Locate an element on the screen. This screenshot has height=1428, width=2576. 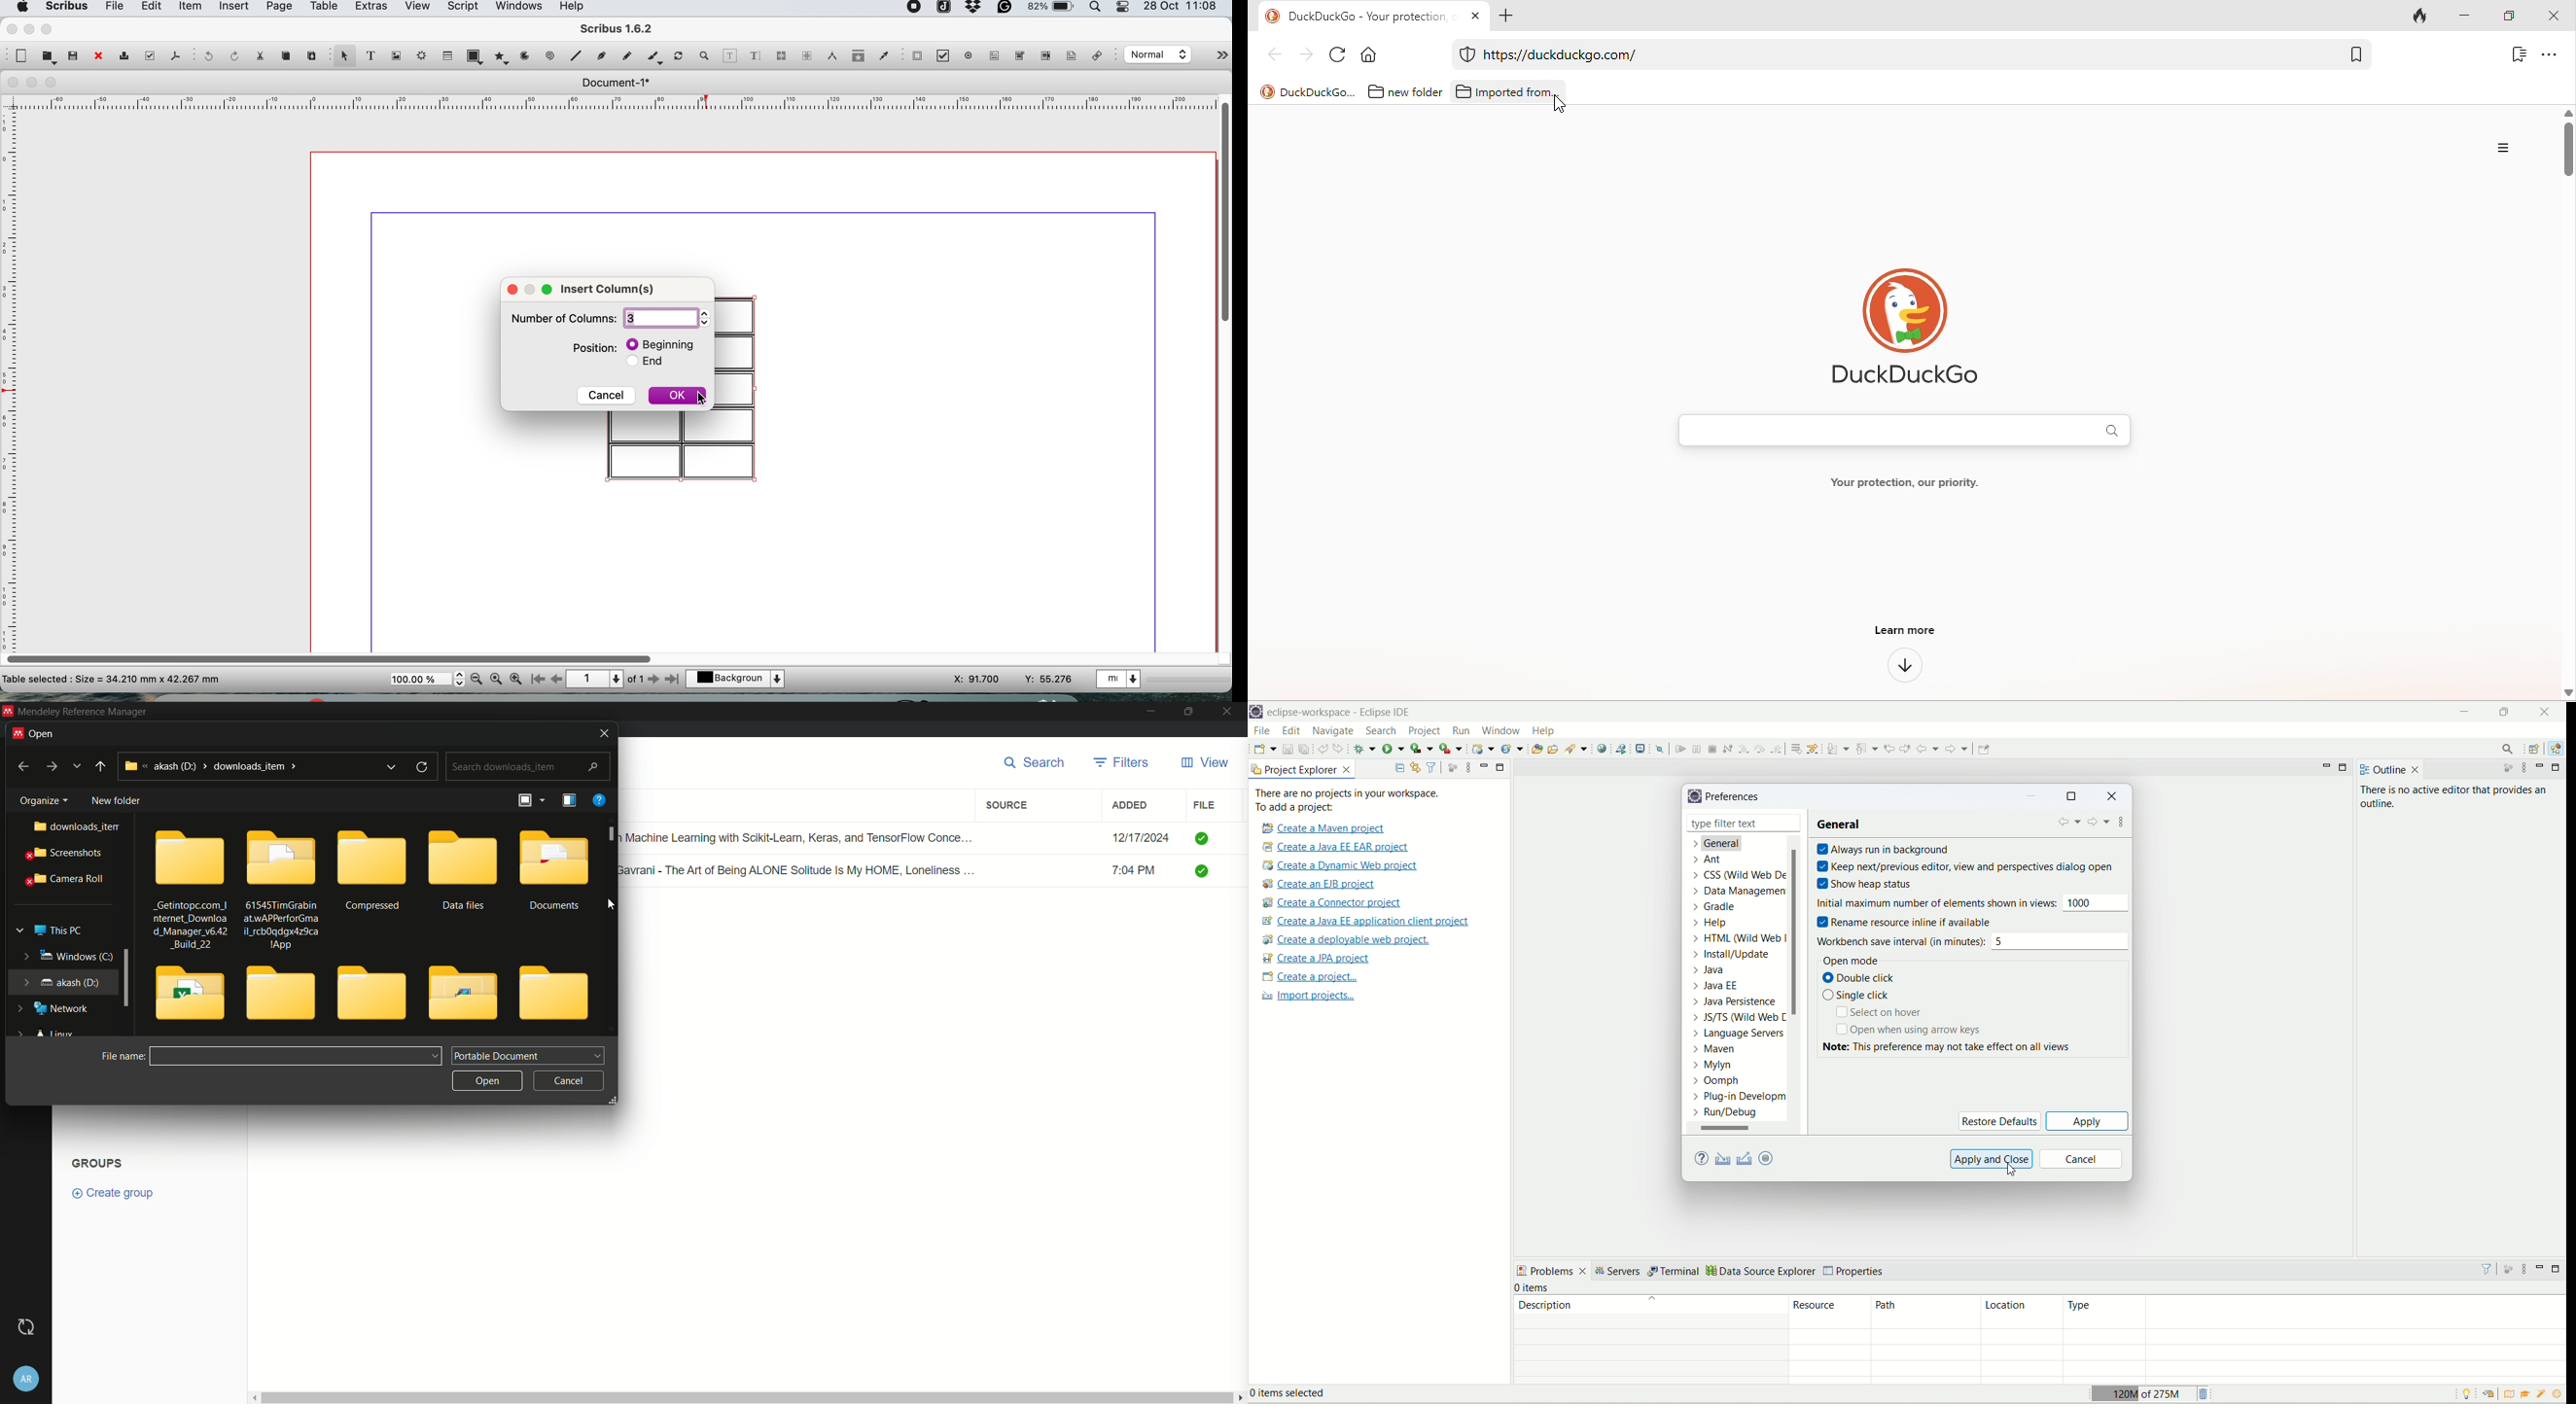
61545TimGrabinatwAPPerforGmail_rcb0qdgx4z9ca1App is located at coordinates (281, 888).